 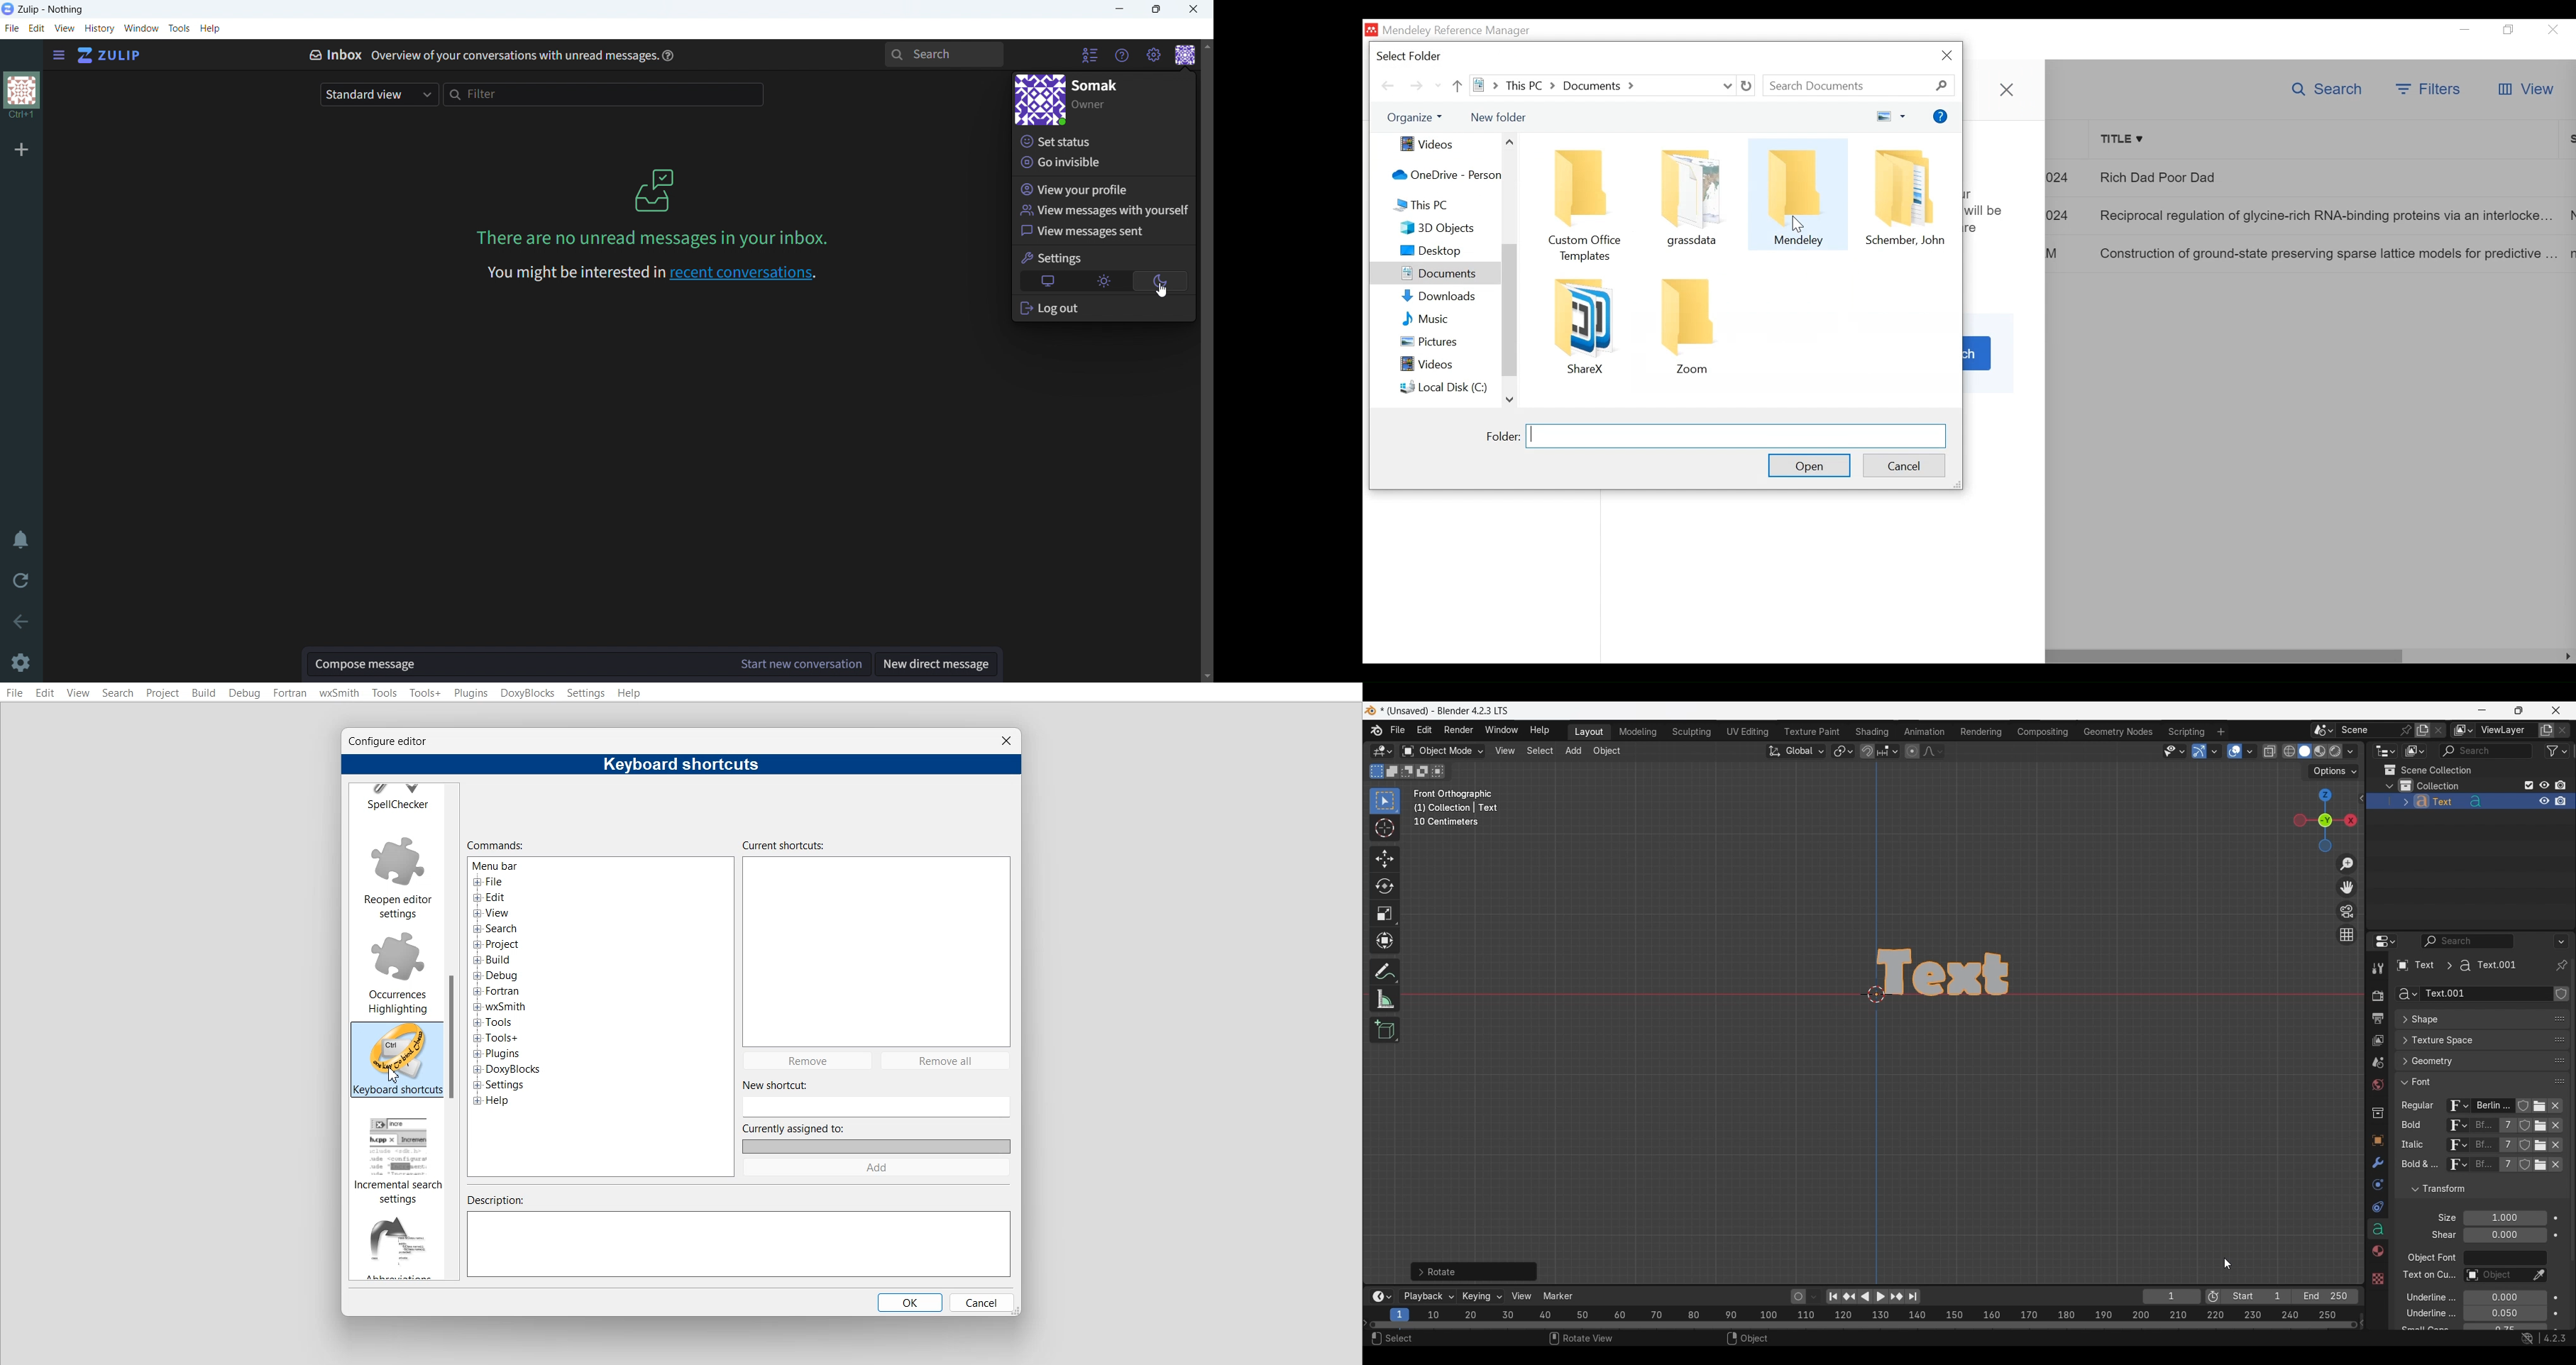 I want to click on unlink respective attribute, so click(x=2550, y=1167).